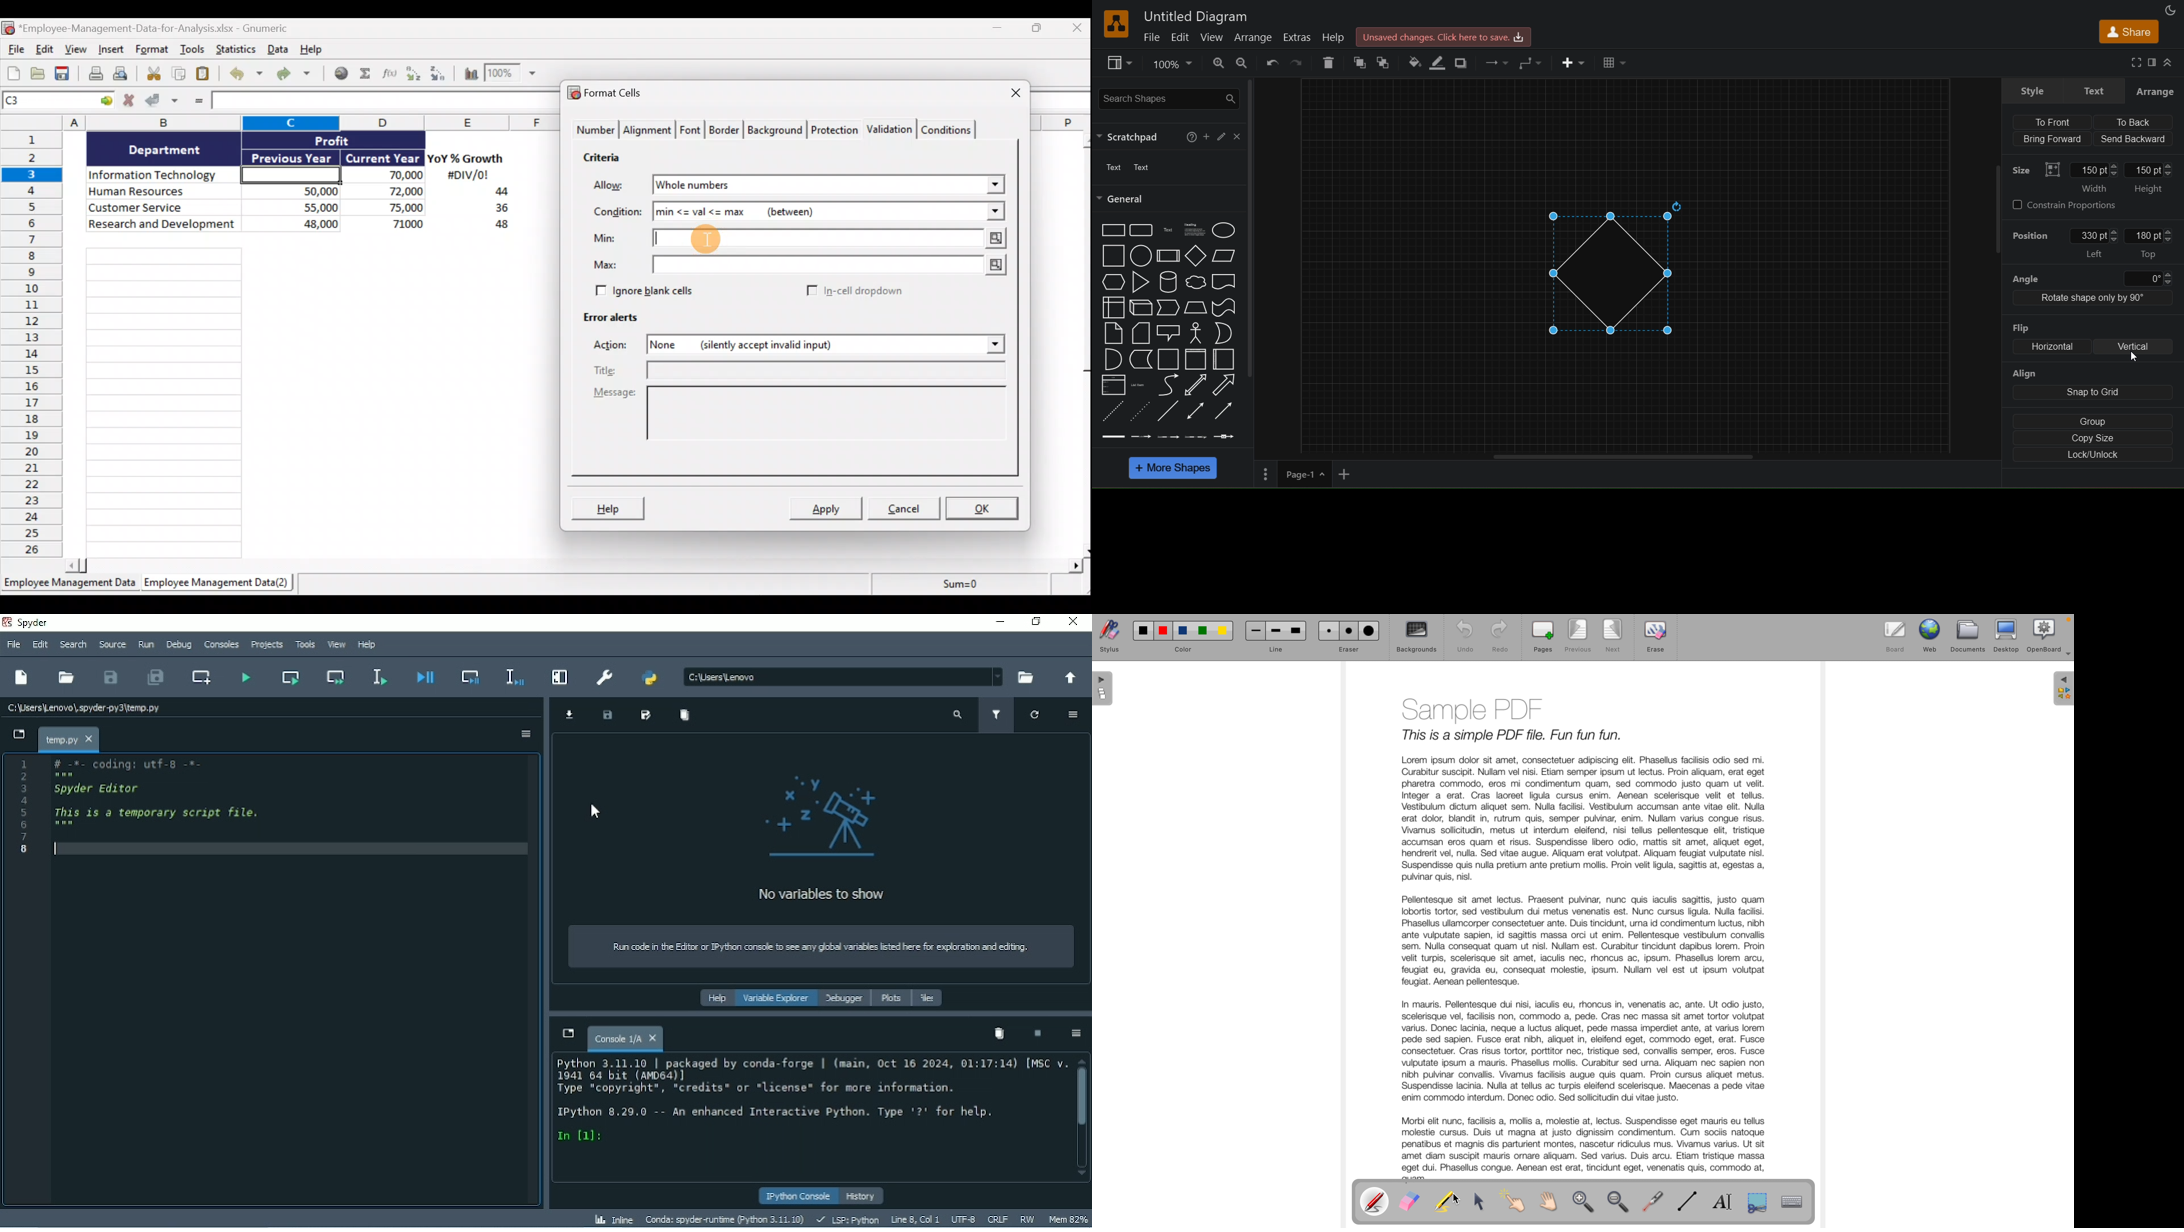 The height and width of the screenshot is (1232, 2184). Describe the element at coordinates (315, 48) in the screenshot. I see `Help` at that location.